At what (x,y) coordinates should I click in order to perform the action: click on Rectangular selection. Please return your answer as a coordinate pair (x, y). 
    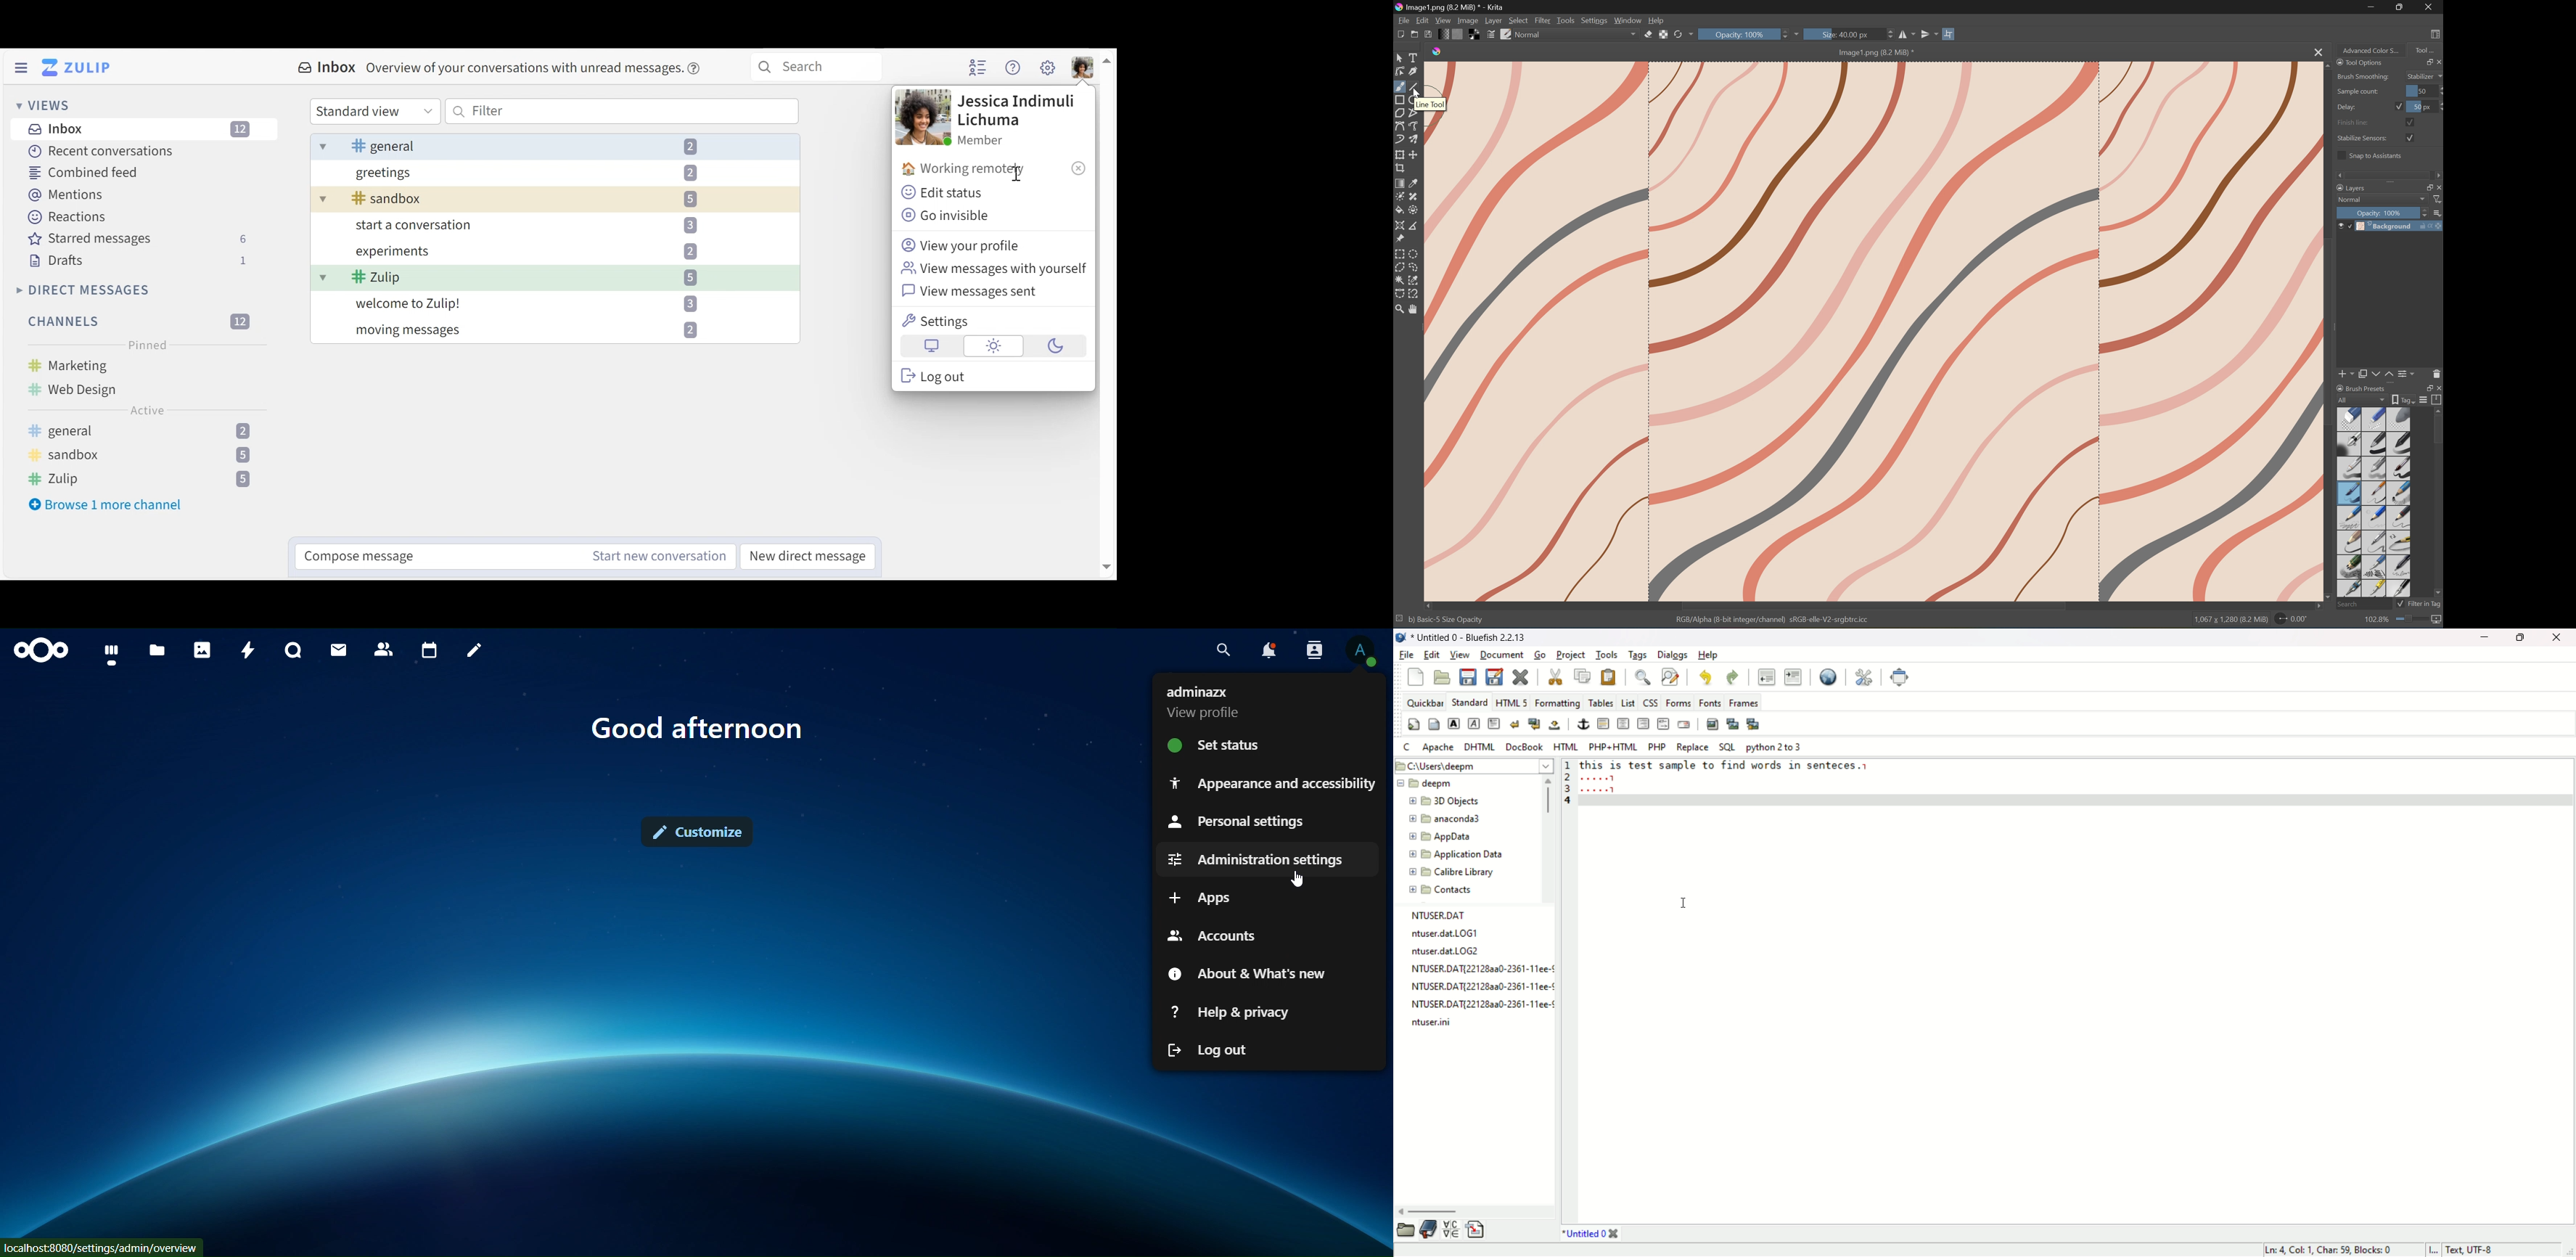
    Looking at the image, I should click on (1400, 254).